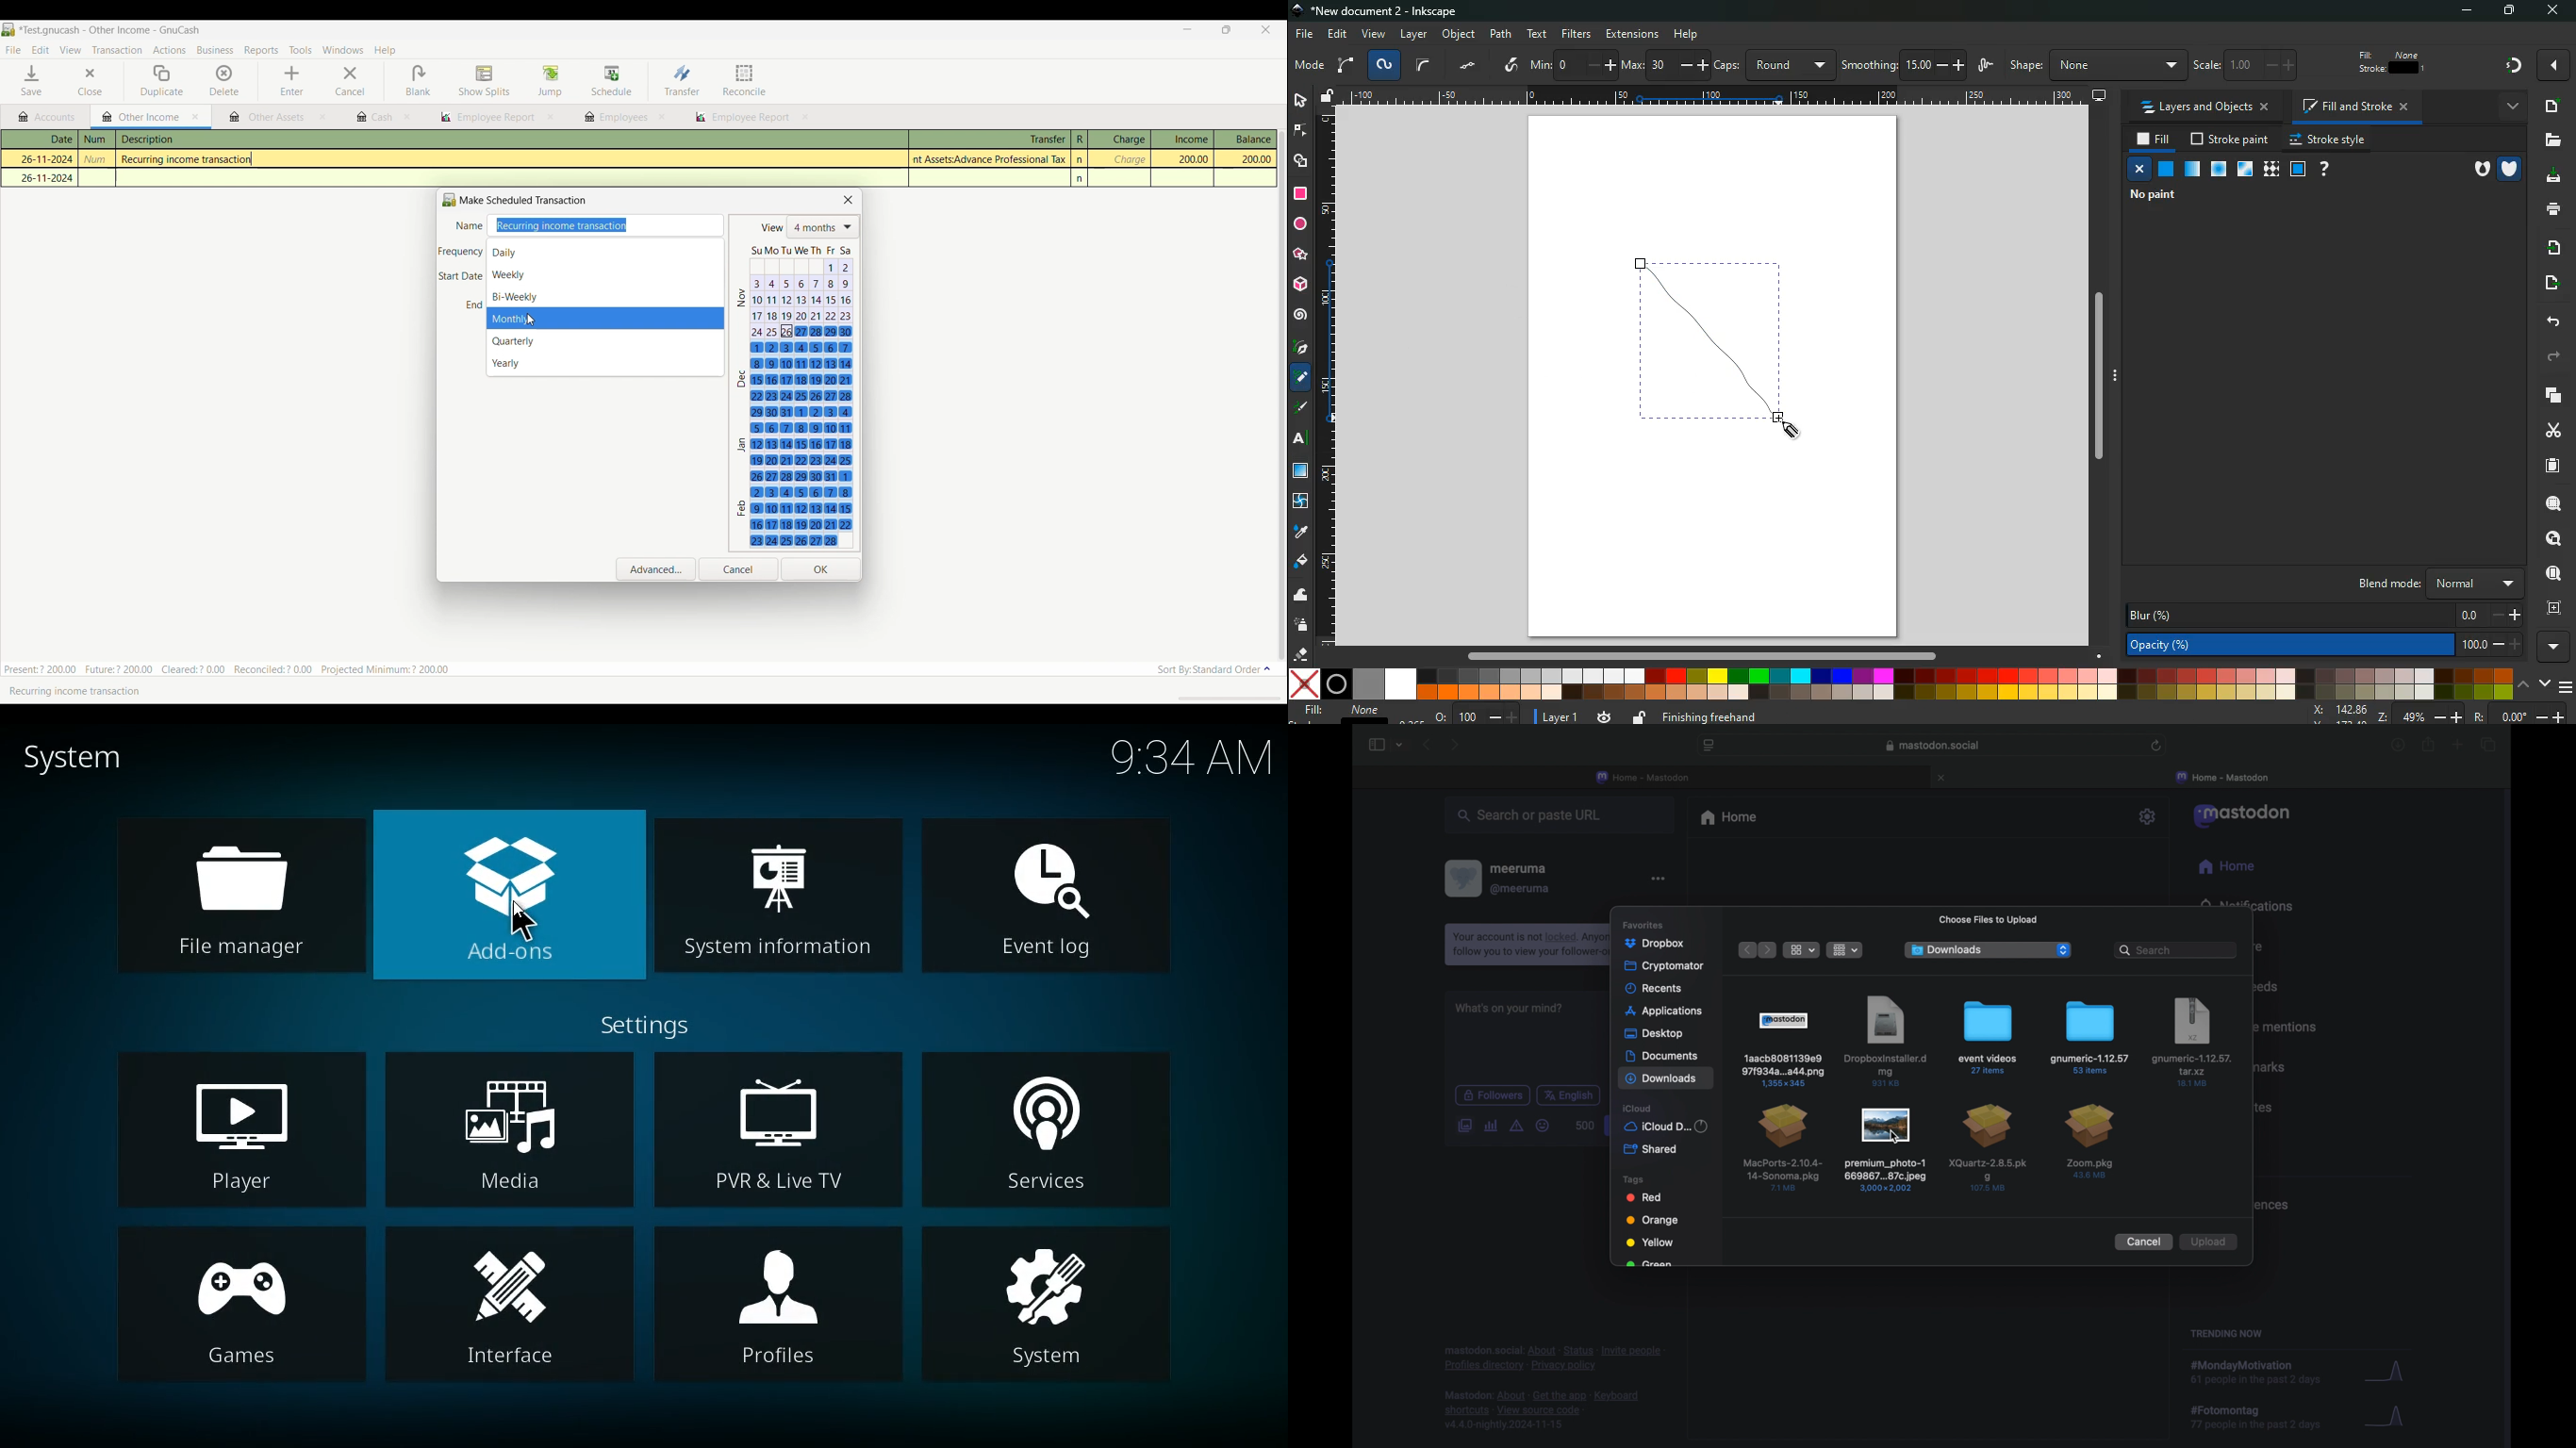 The width and height of the screenshot is (2576, 1456). What do you see at coordinates (196, 117) in the screenshot?
I see `Close current tab` at bounding box center [196, 117].